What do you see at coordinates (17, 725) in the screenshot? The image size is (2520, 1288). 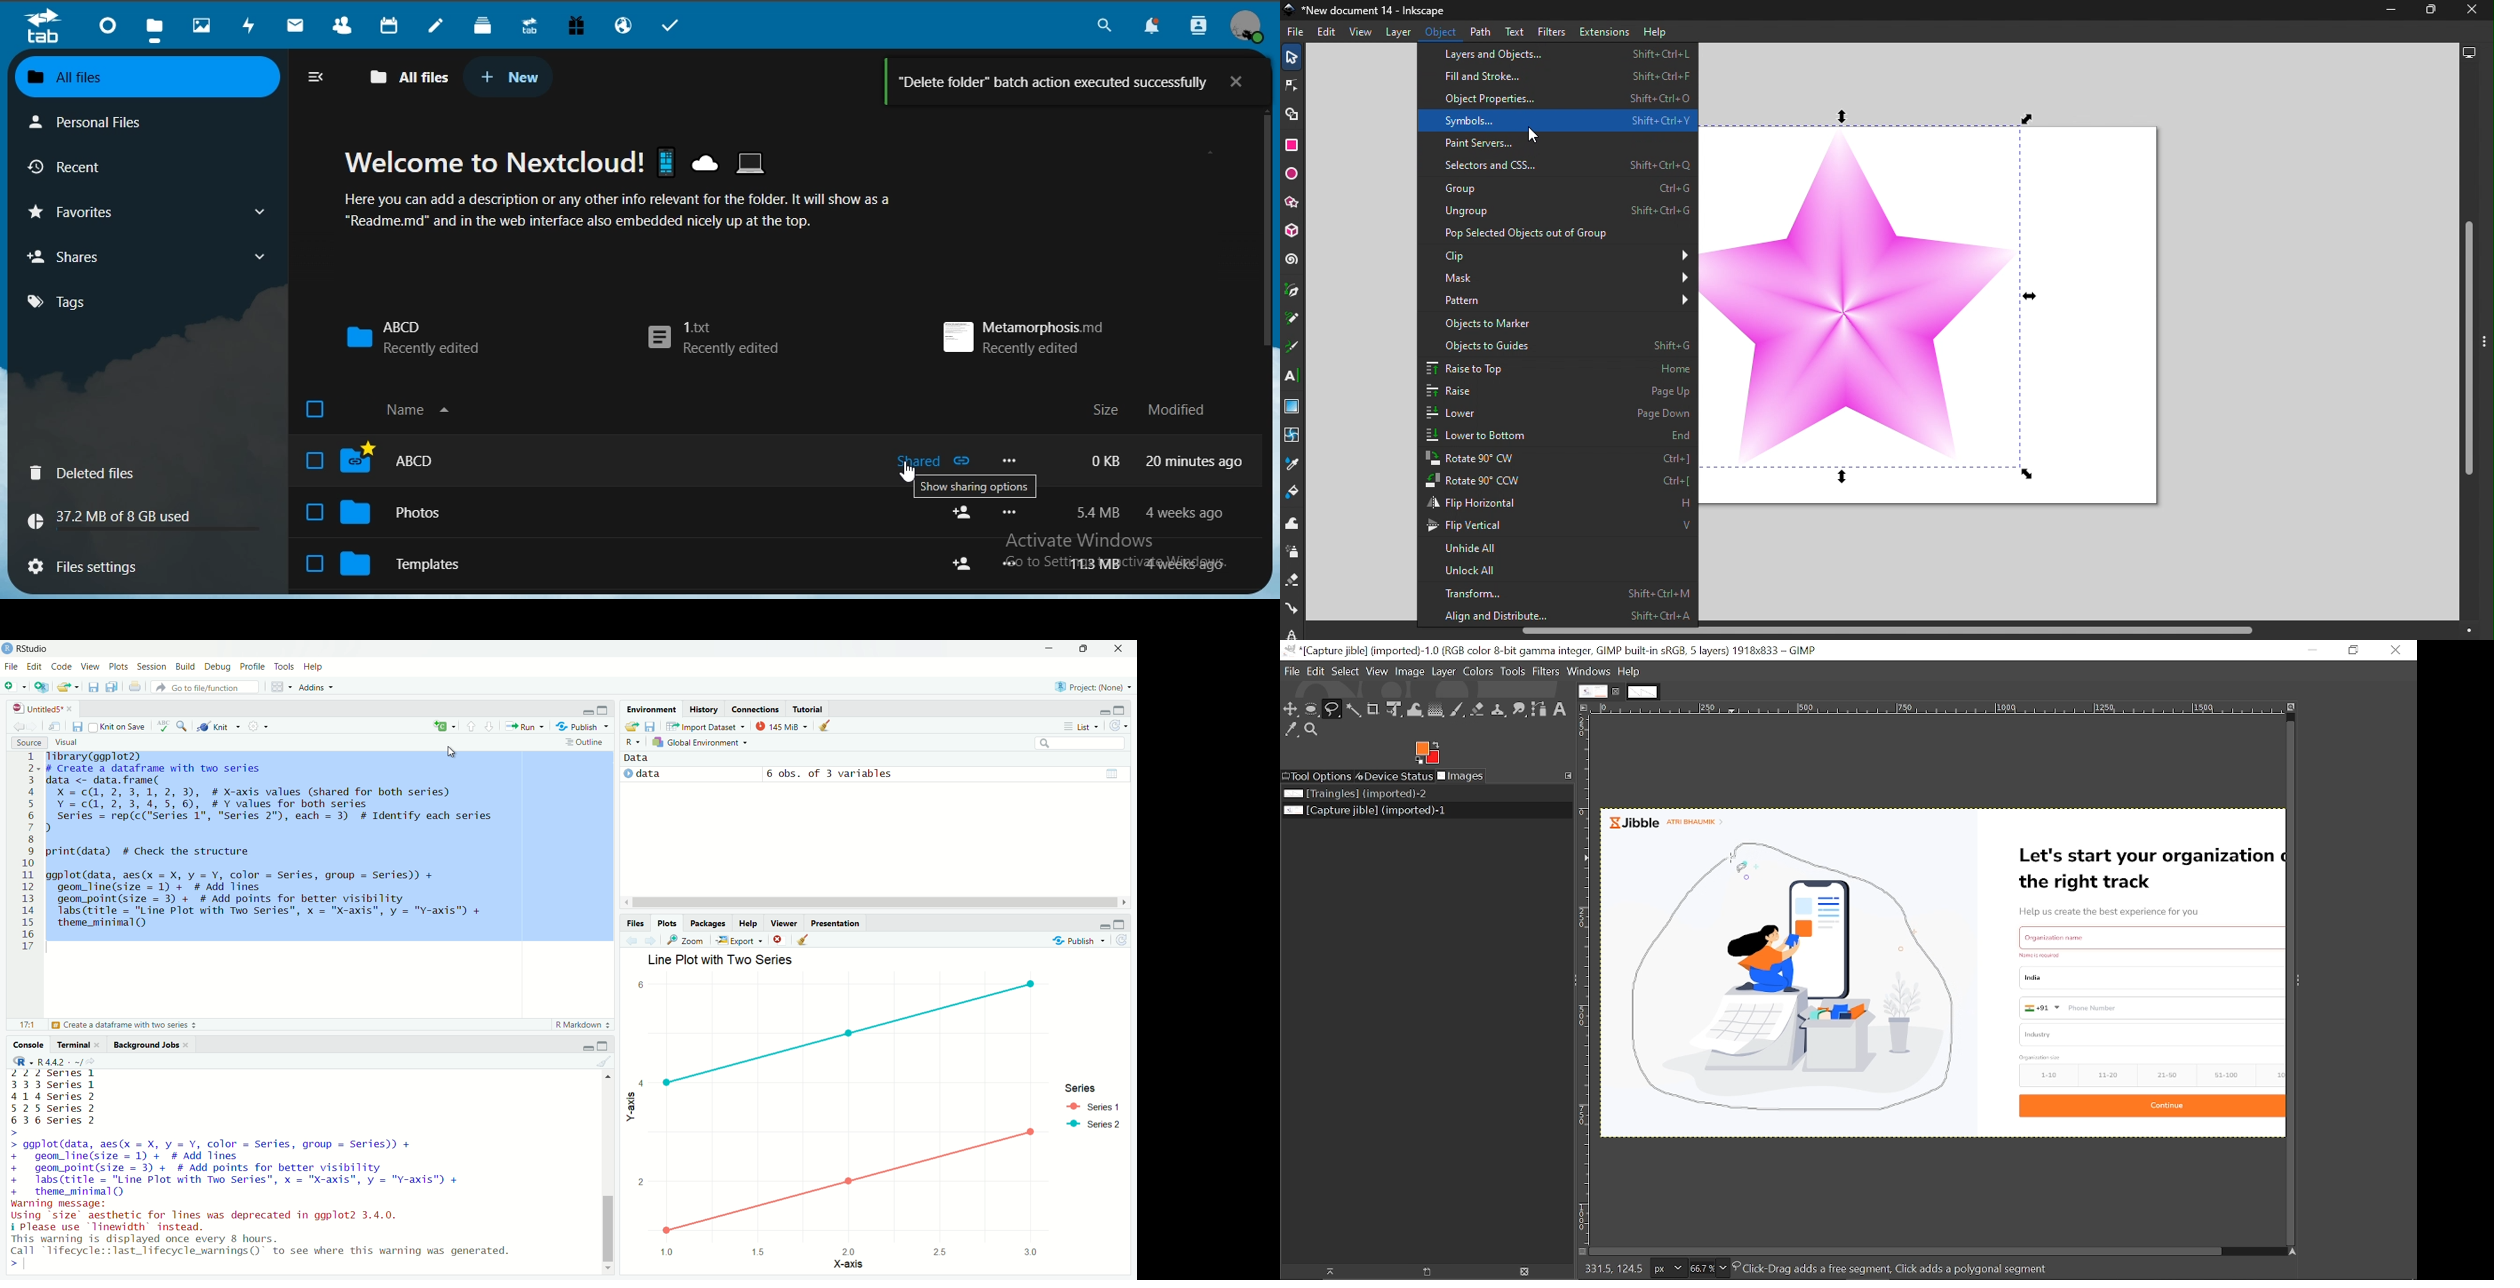 I see `Go back to the previous source selection` at bounding box center [17, 725].